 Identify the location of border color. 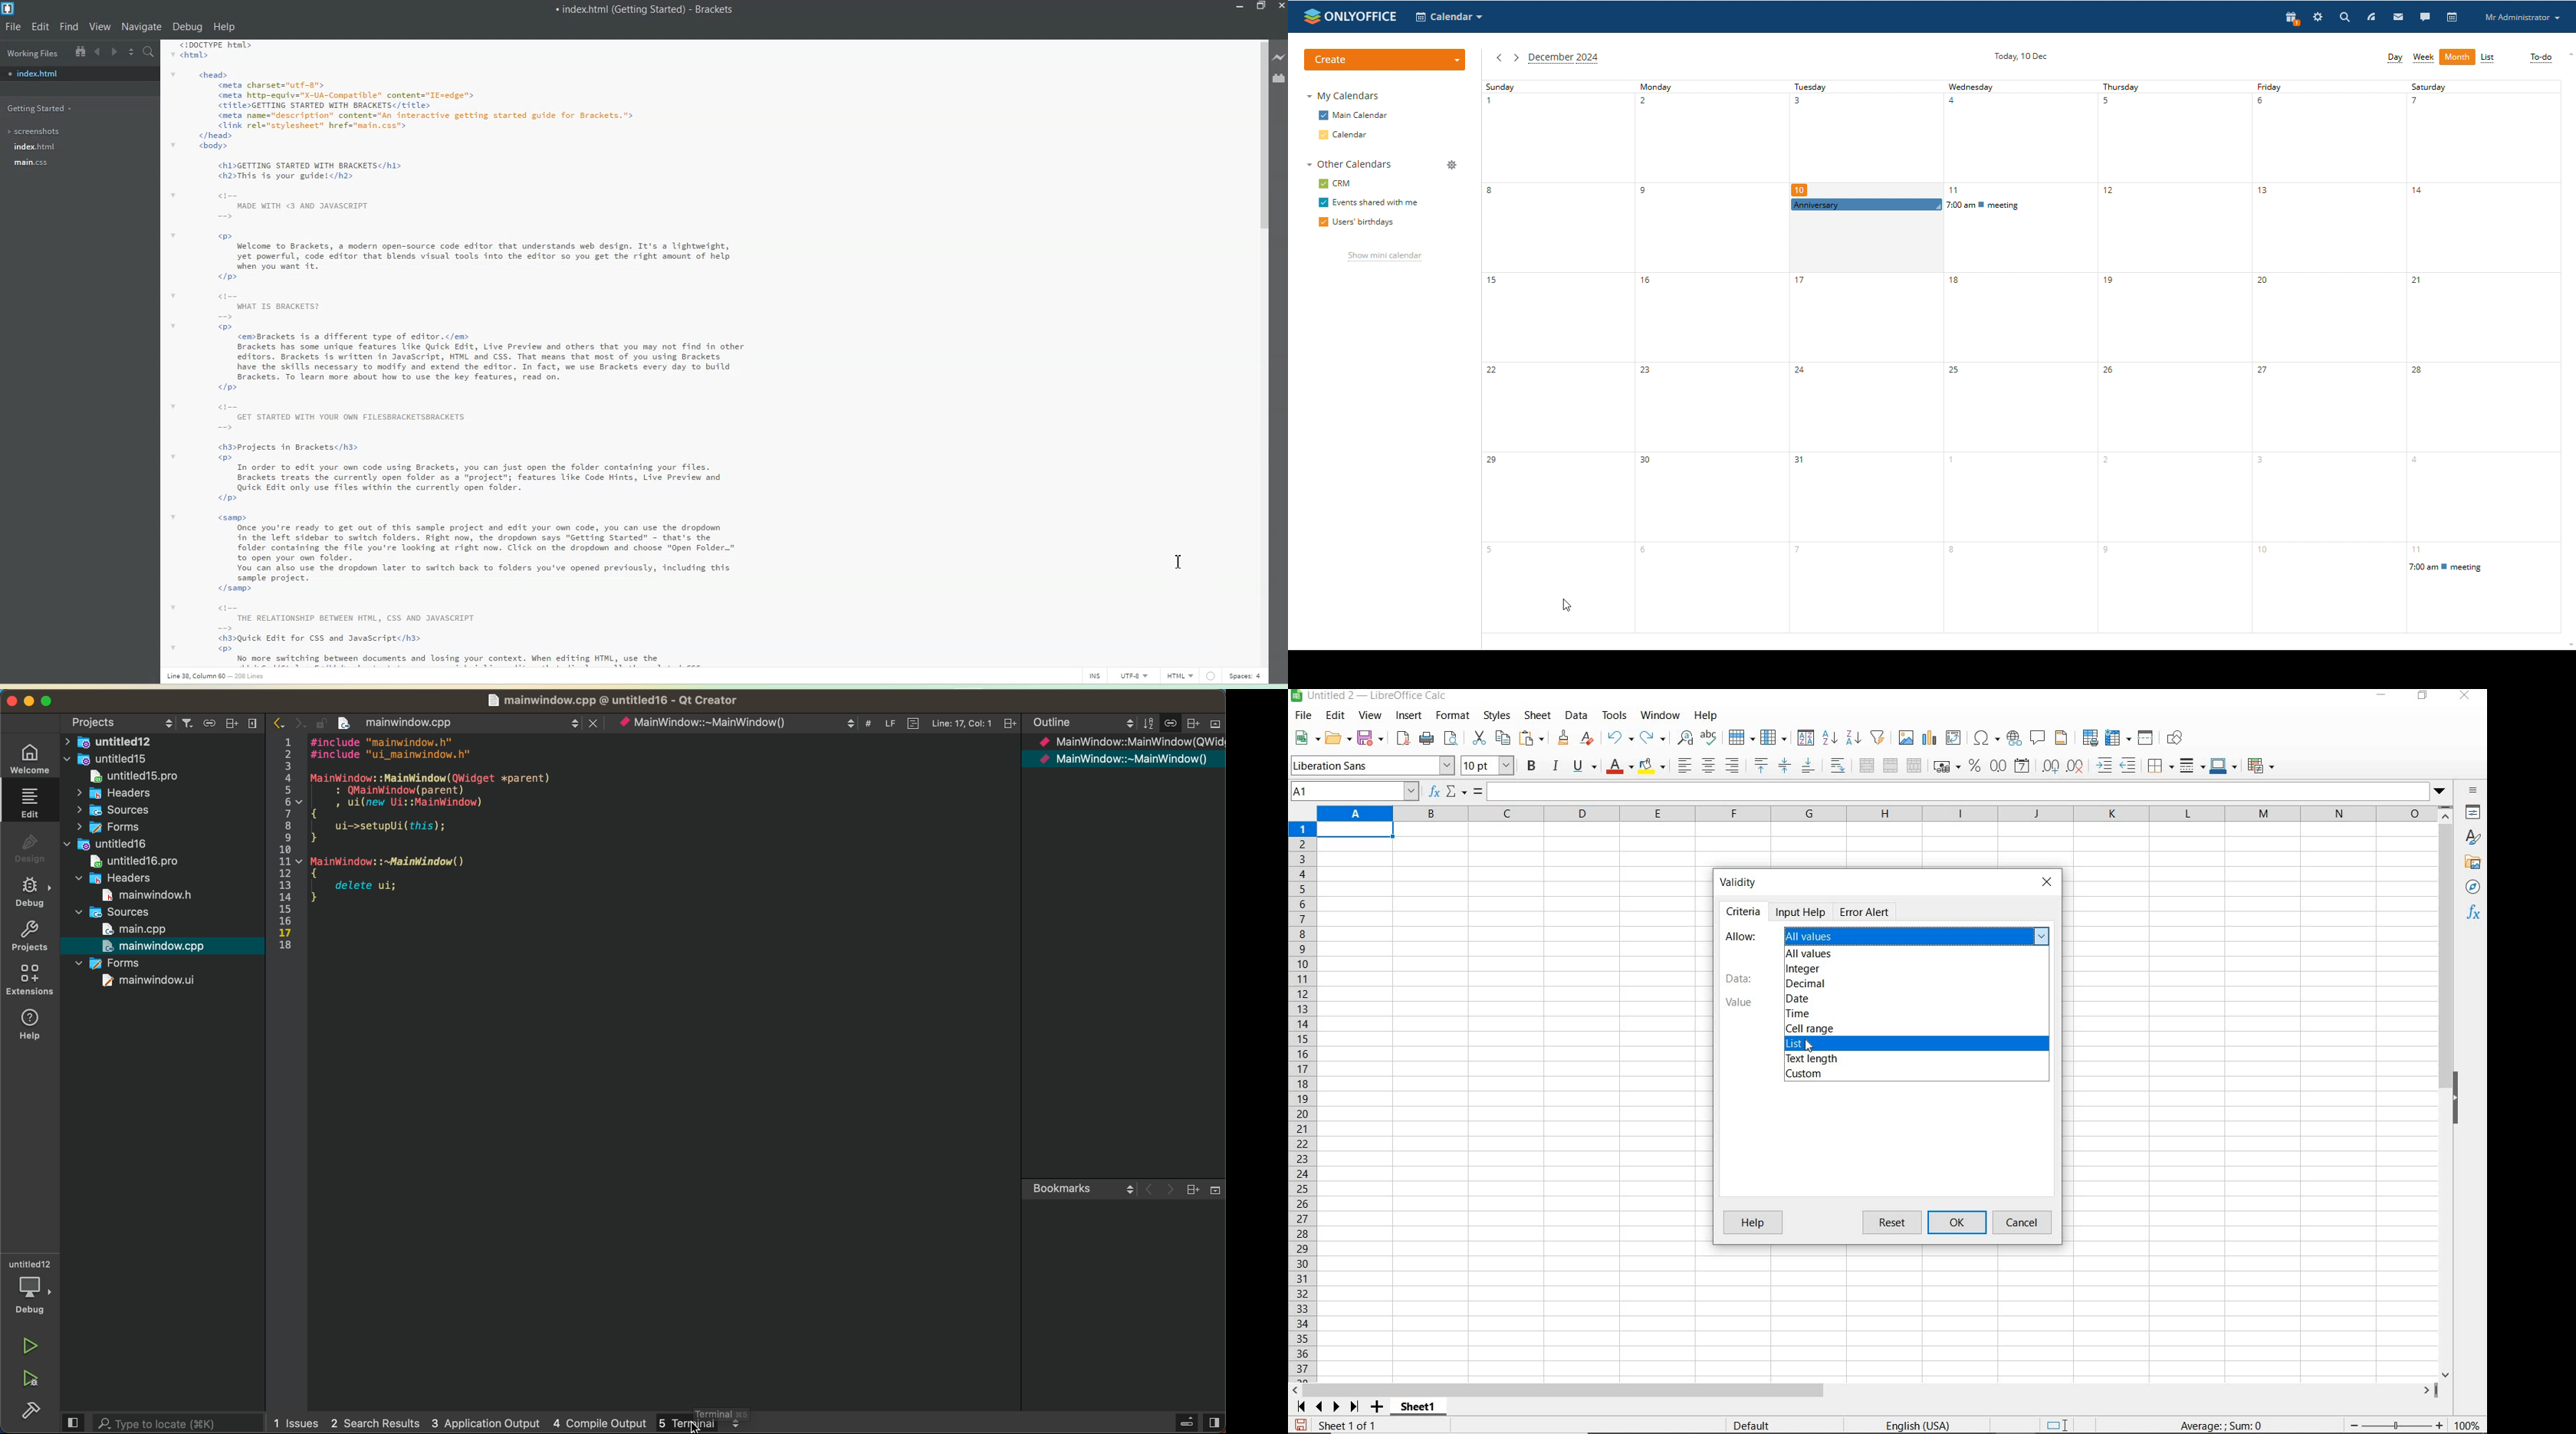
(2223, 765).